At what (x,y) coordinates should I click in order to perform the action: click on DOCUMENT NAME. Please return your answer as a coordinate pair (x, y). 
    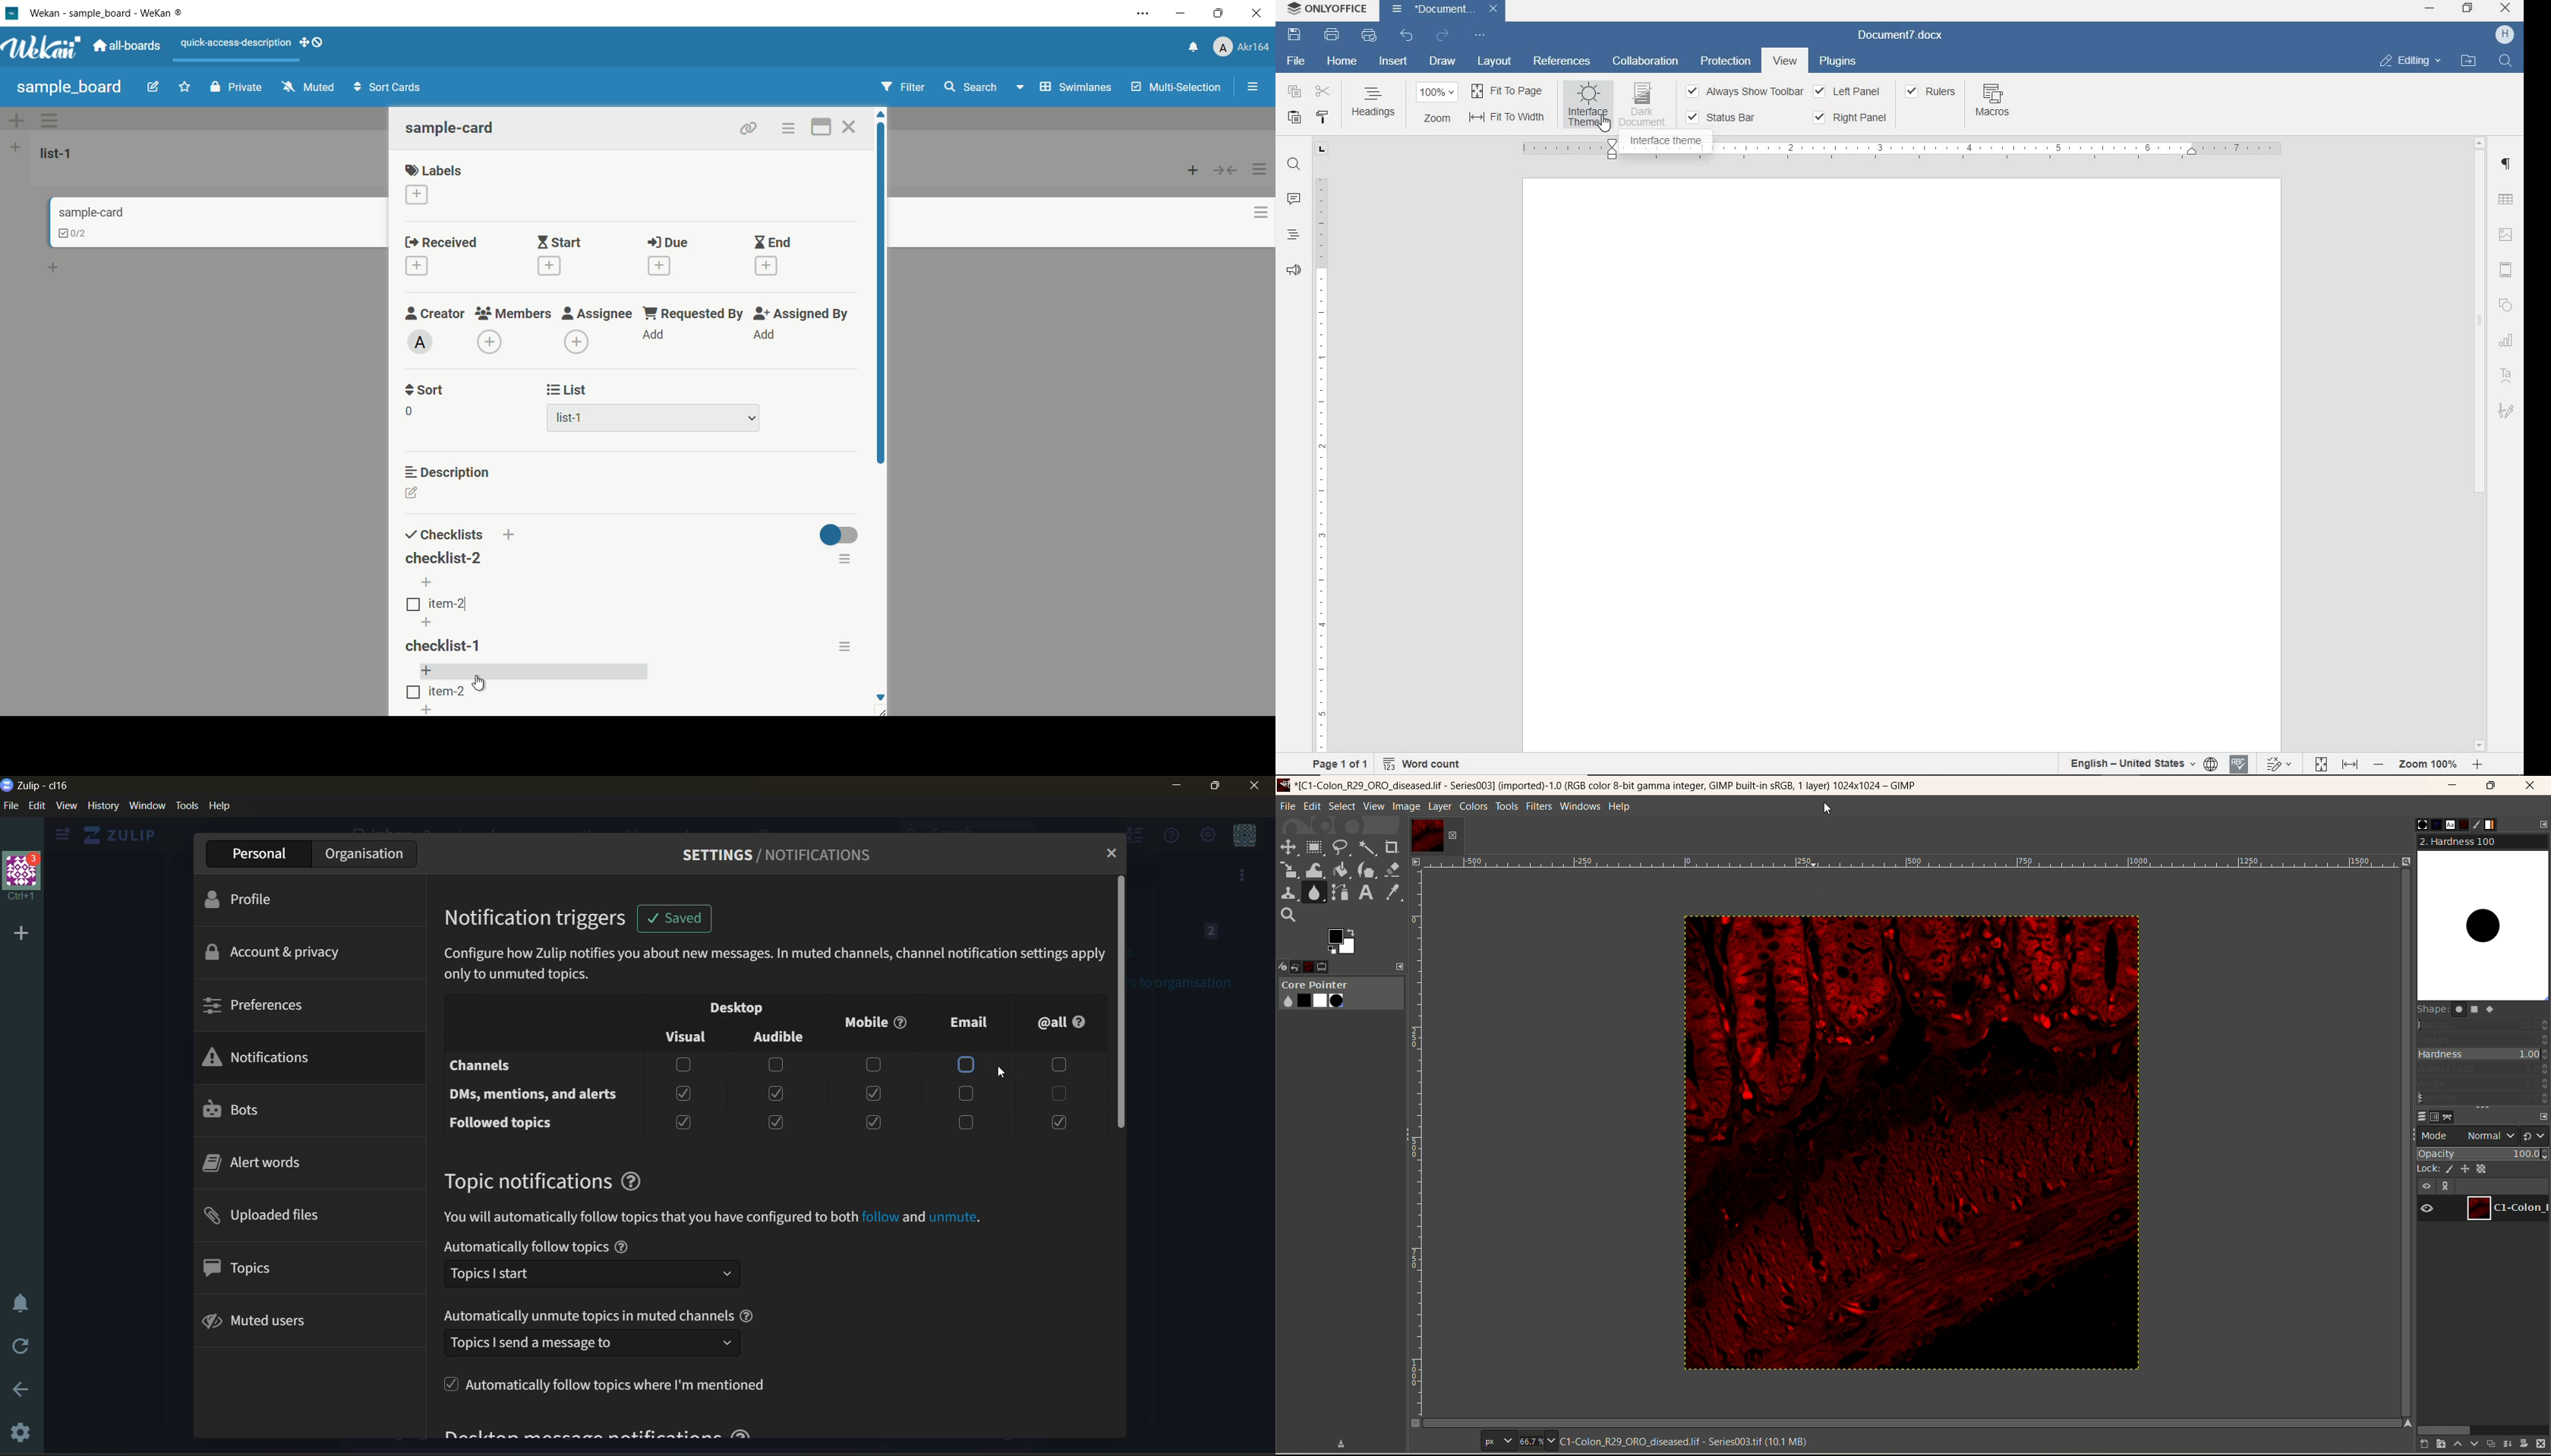
    Looking at the image, I should click on (1901, 34).